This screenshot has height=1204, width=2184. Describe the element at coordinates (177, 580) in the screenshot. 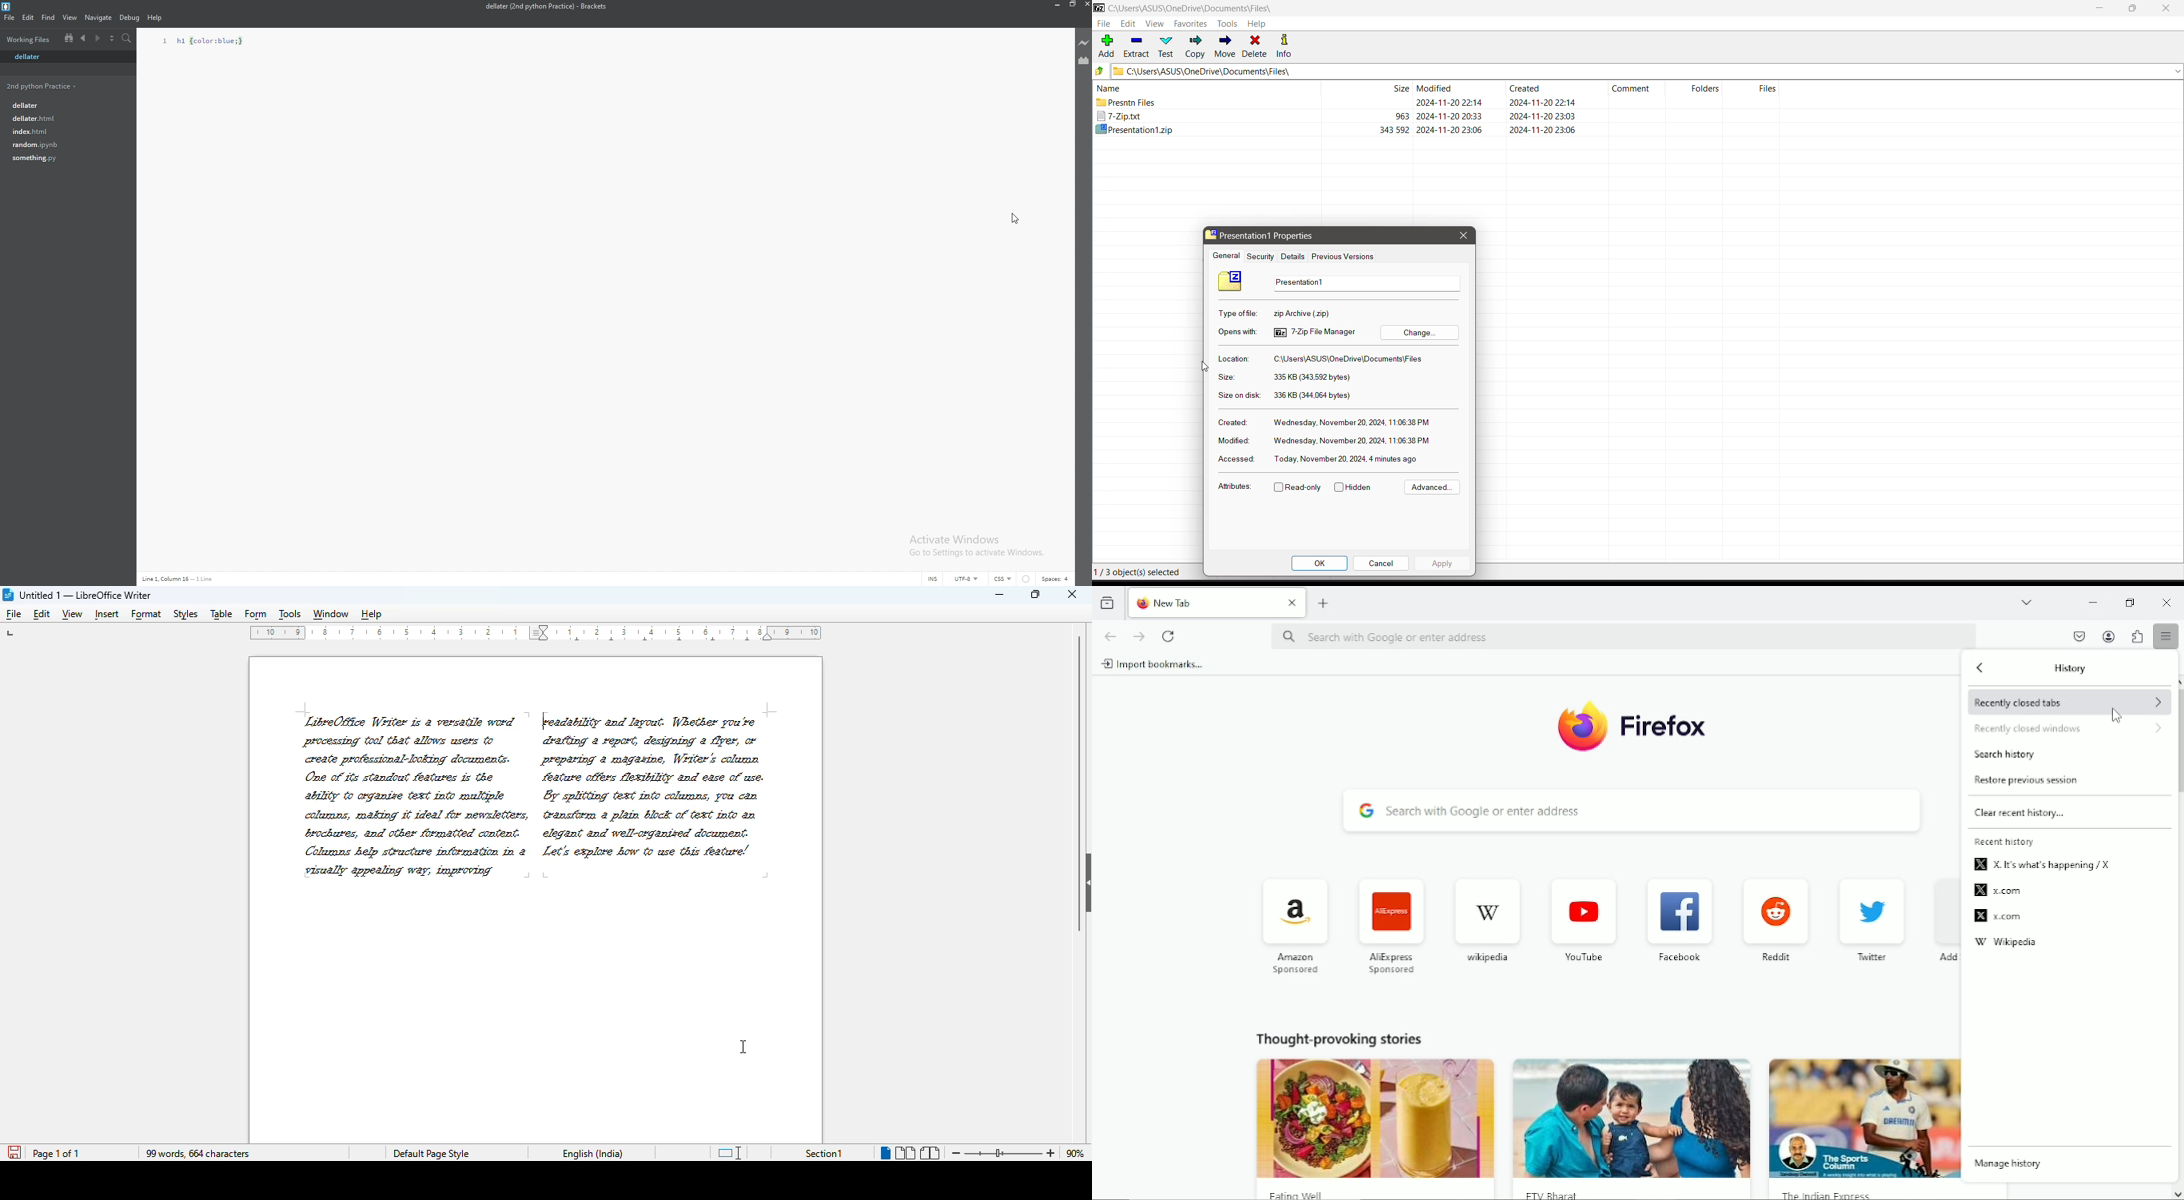

I see `description` at that location.